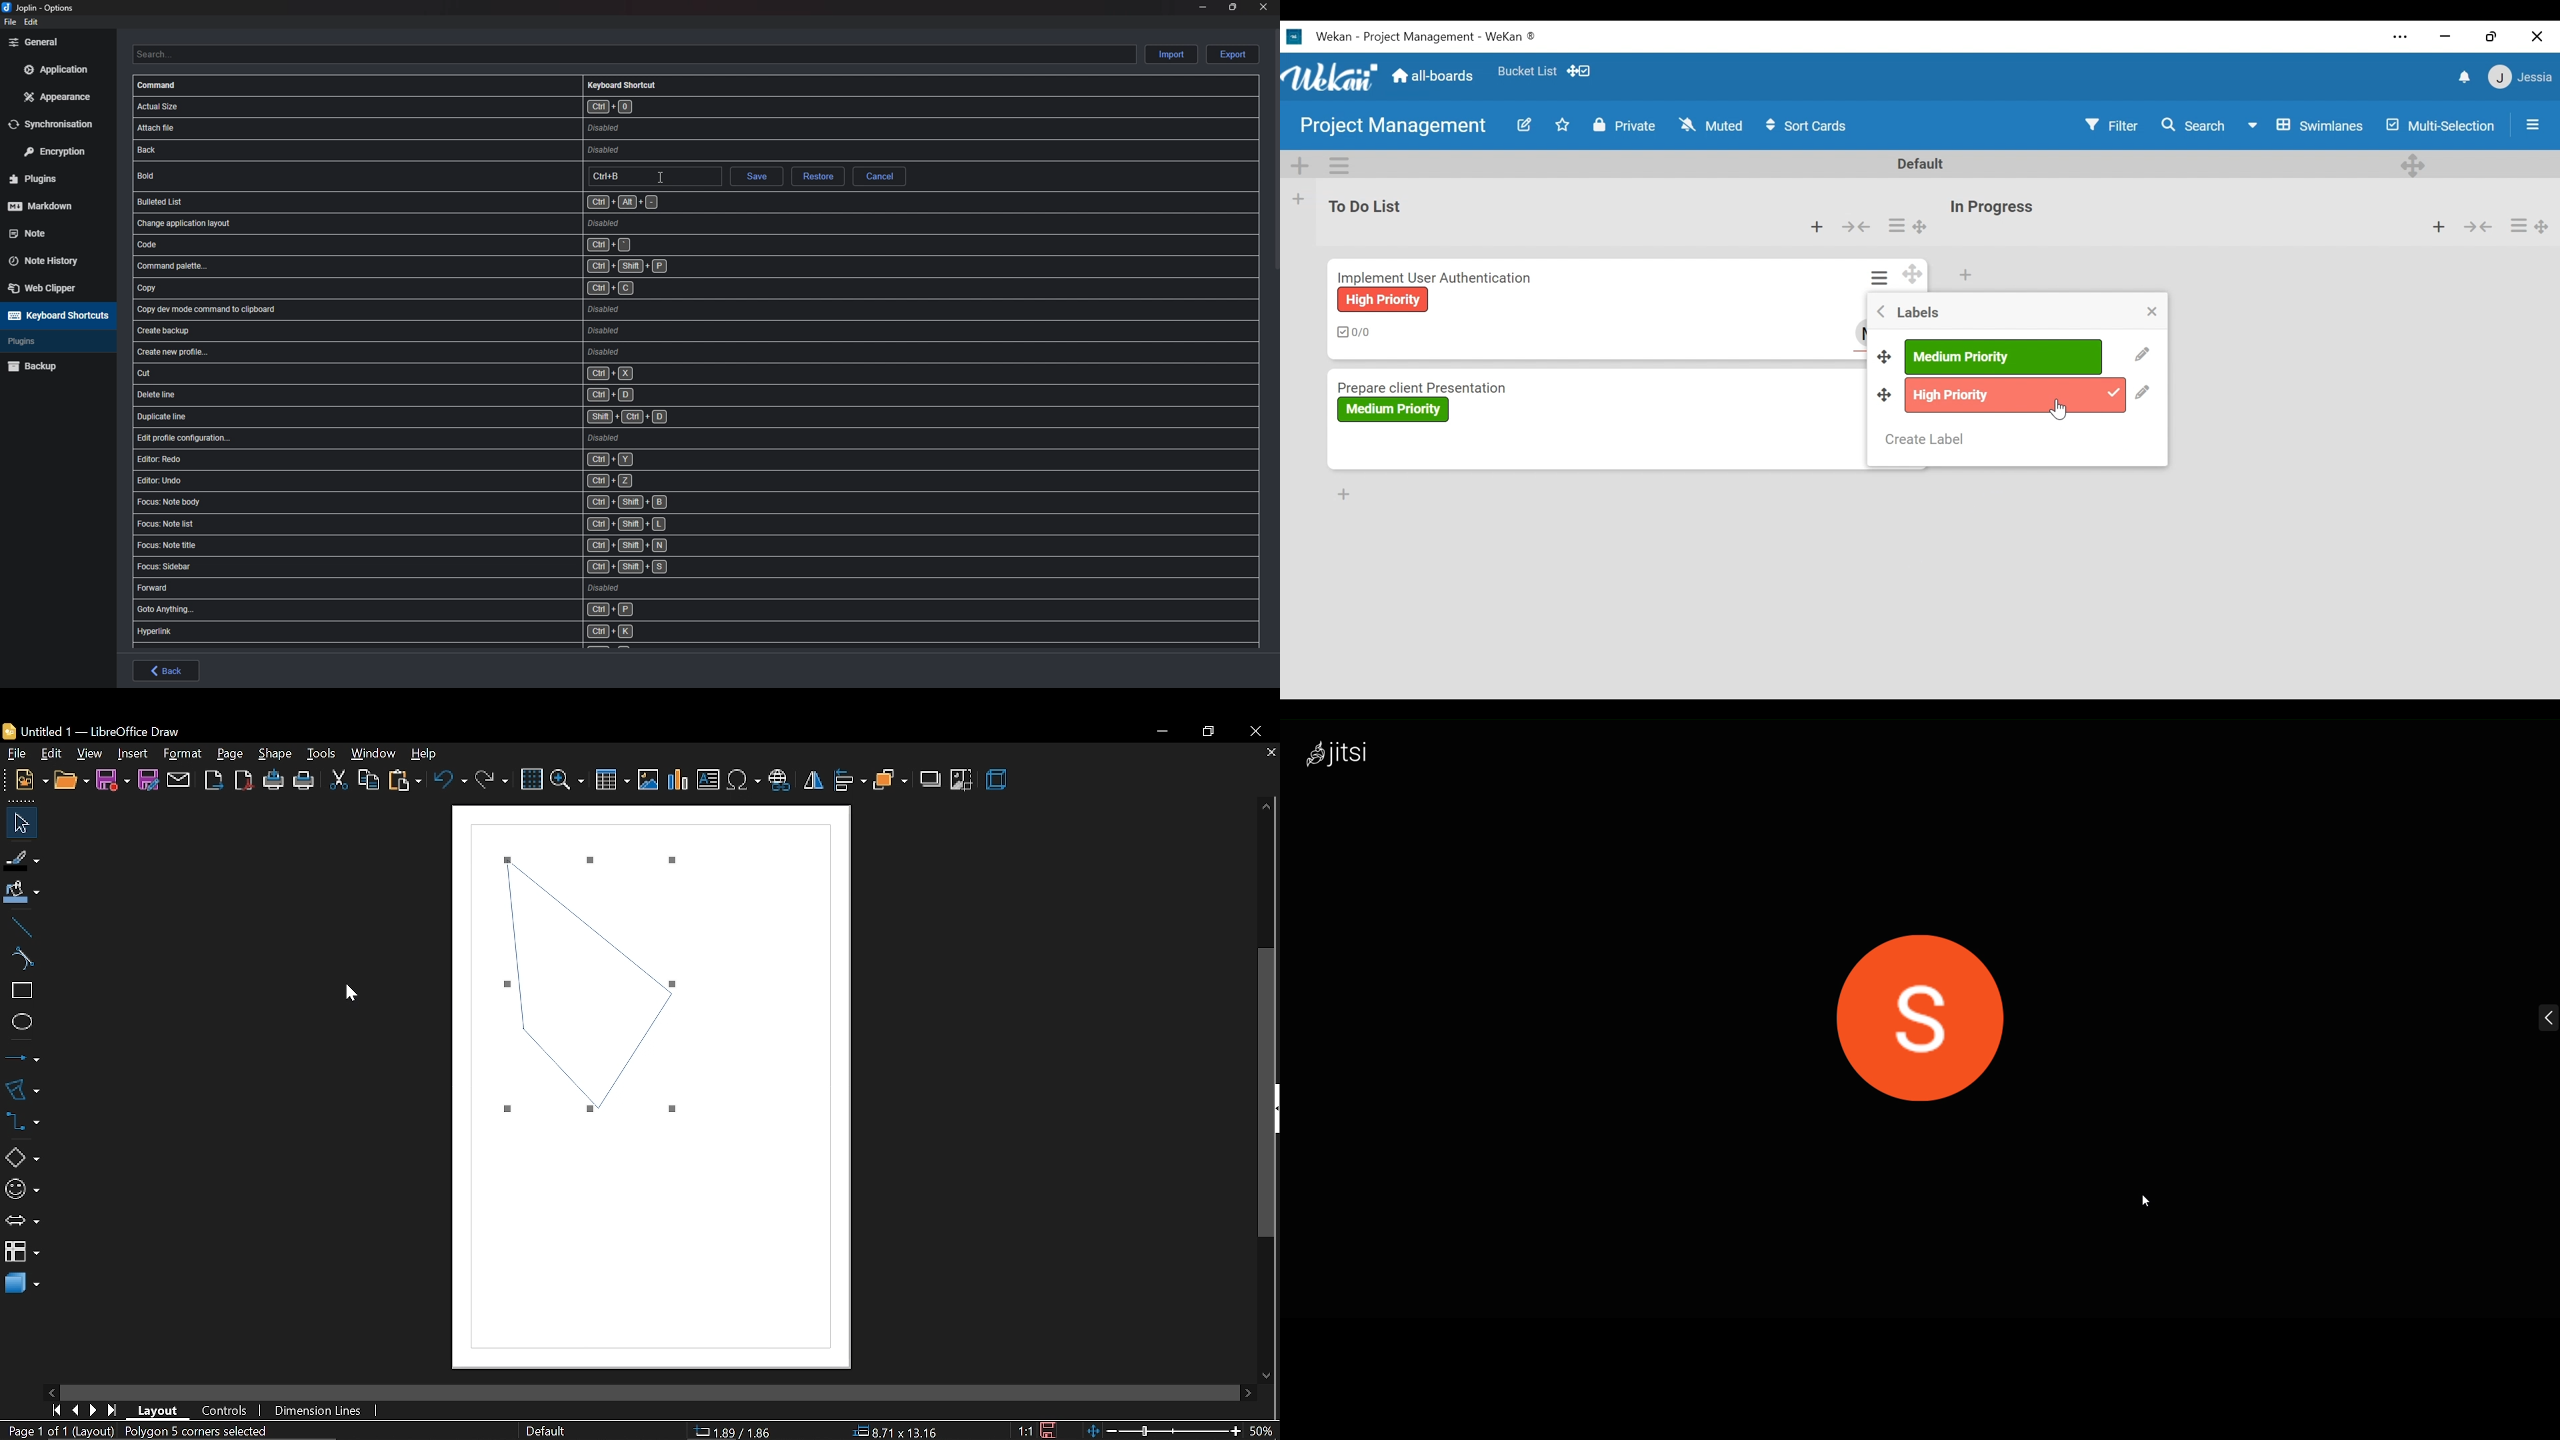 Image resolution: width=2576 pixels, height=1456 pixels. I want to click on 3d effect, so click(997, 780).